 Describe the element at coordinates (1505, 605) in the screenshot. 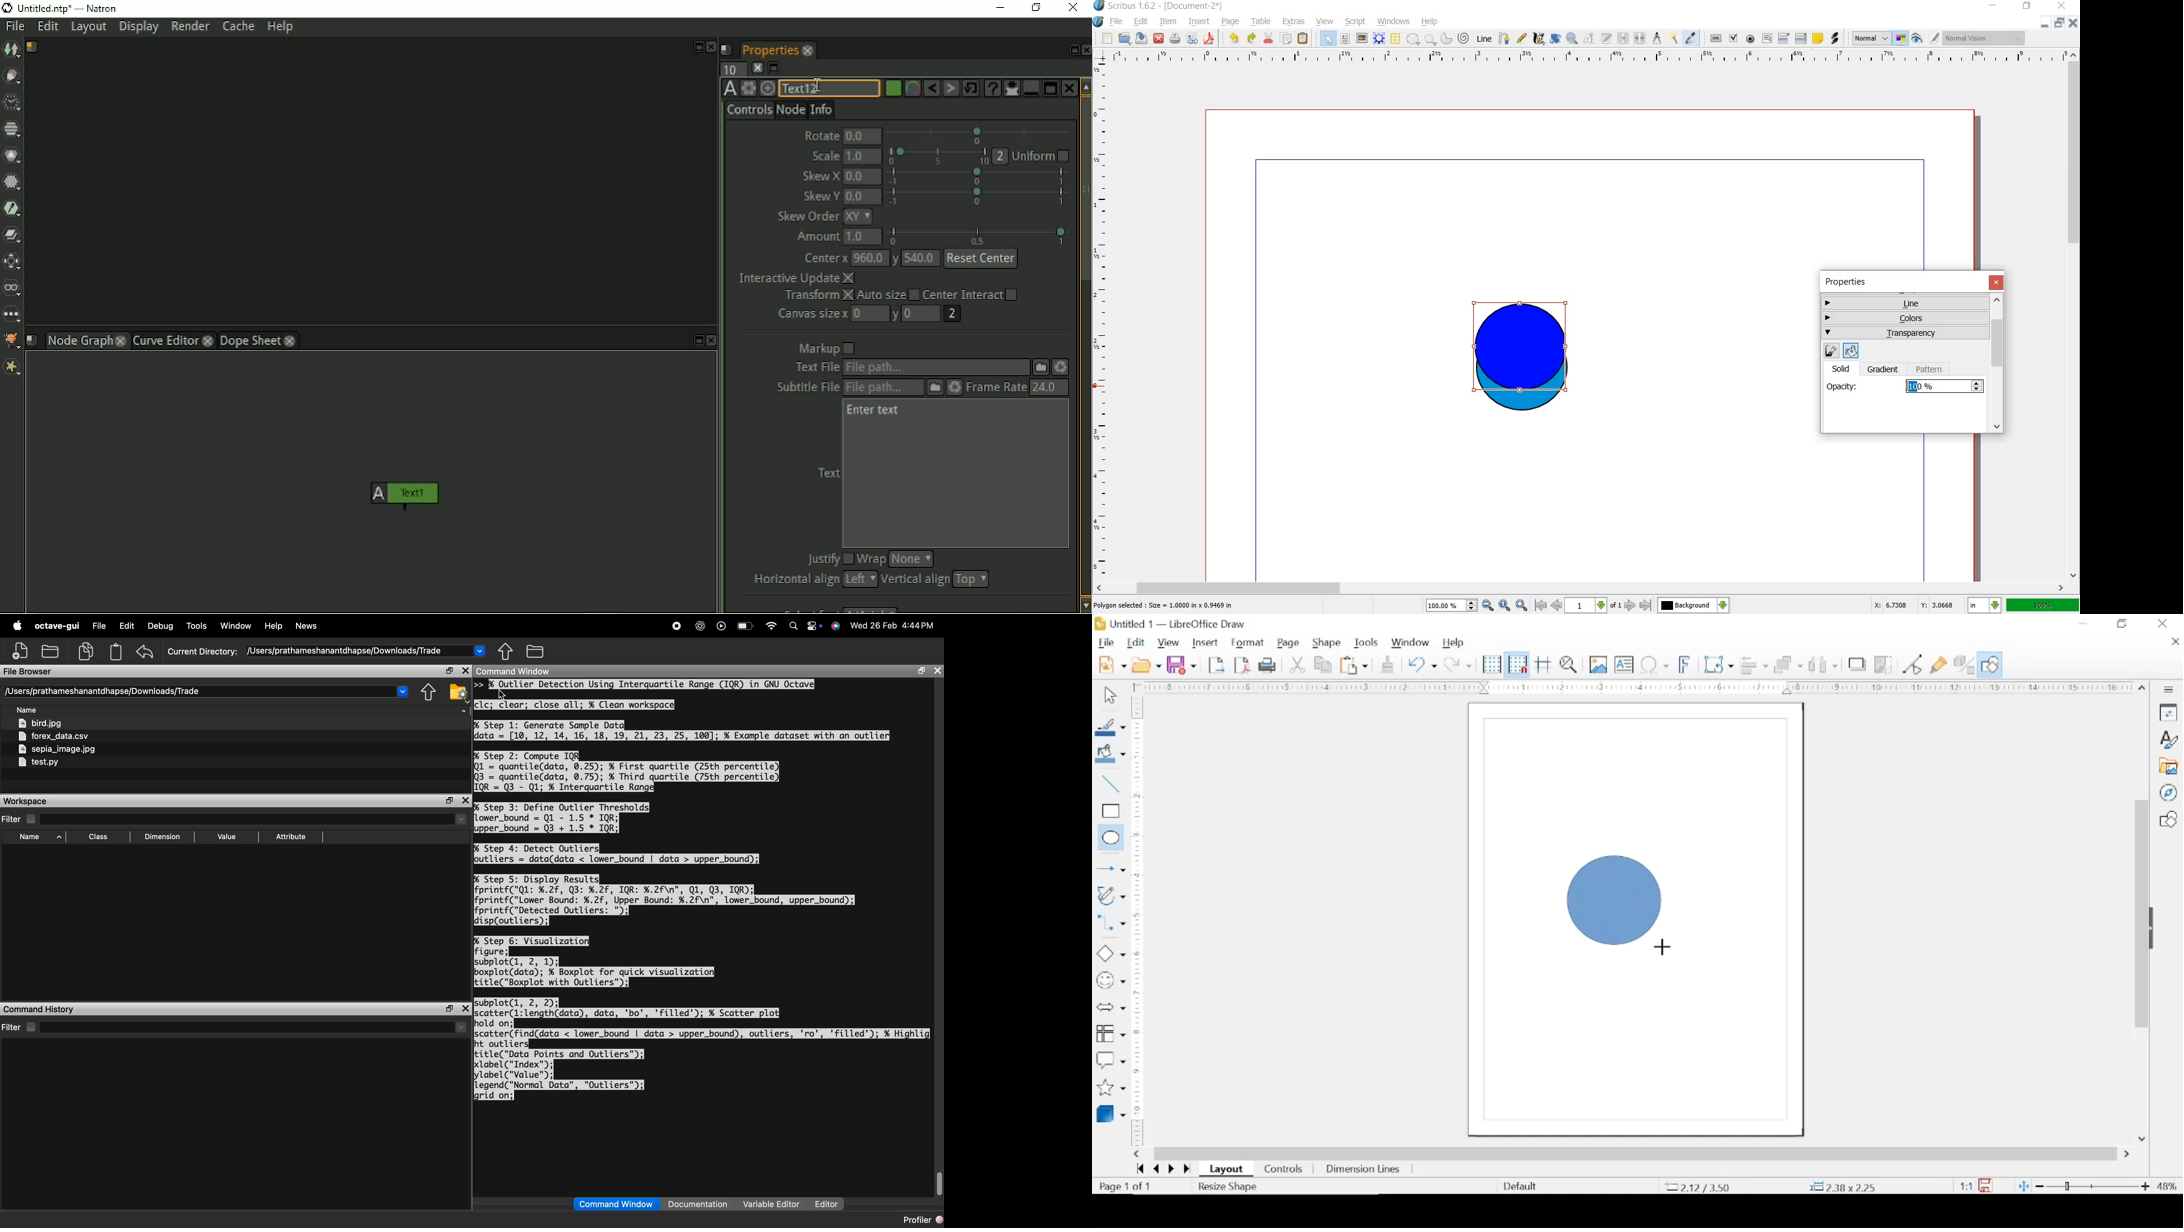

I see `zoom to` at that location.